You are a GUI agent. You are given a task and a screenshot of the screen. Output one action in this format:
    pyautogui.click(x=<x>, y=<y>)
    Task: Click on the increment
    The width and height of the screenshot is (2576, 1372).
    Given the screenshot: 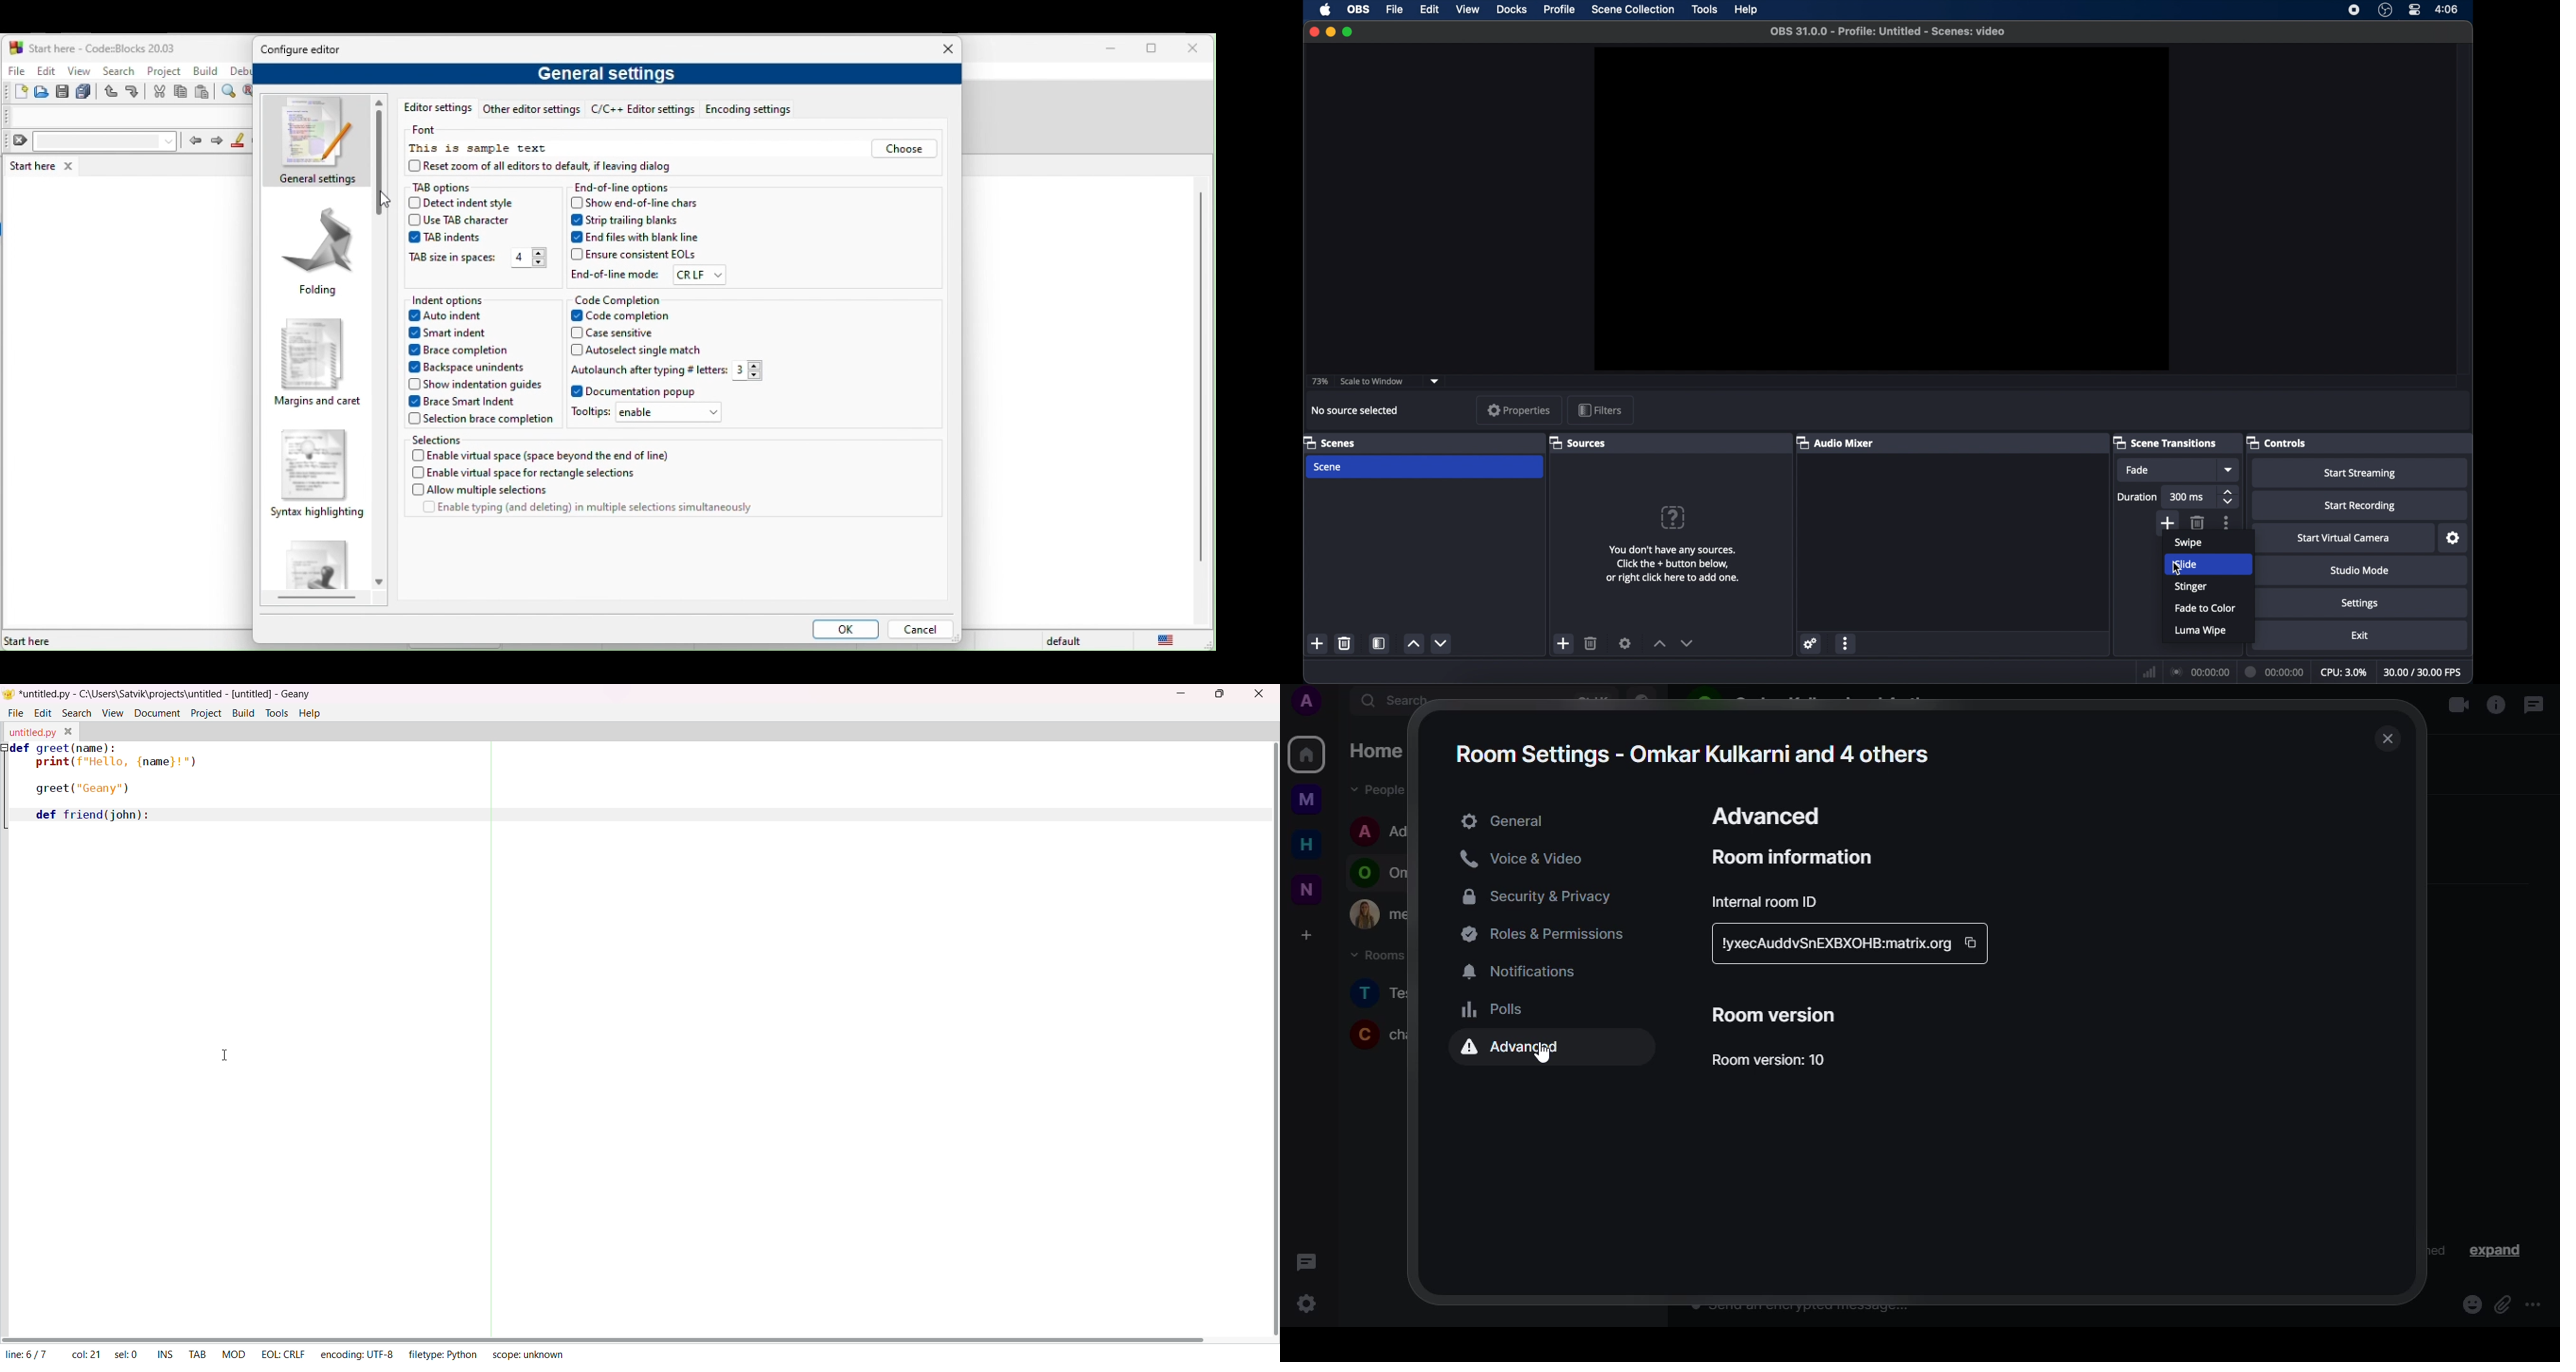 What is the action you would take?
    pyautogui.click(x=1659, y=643)
    